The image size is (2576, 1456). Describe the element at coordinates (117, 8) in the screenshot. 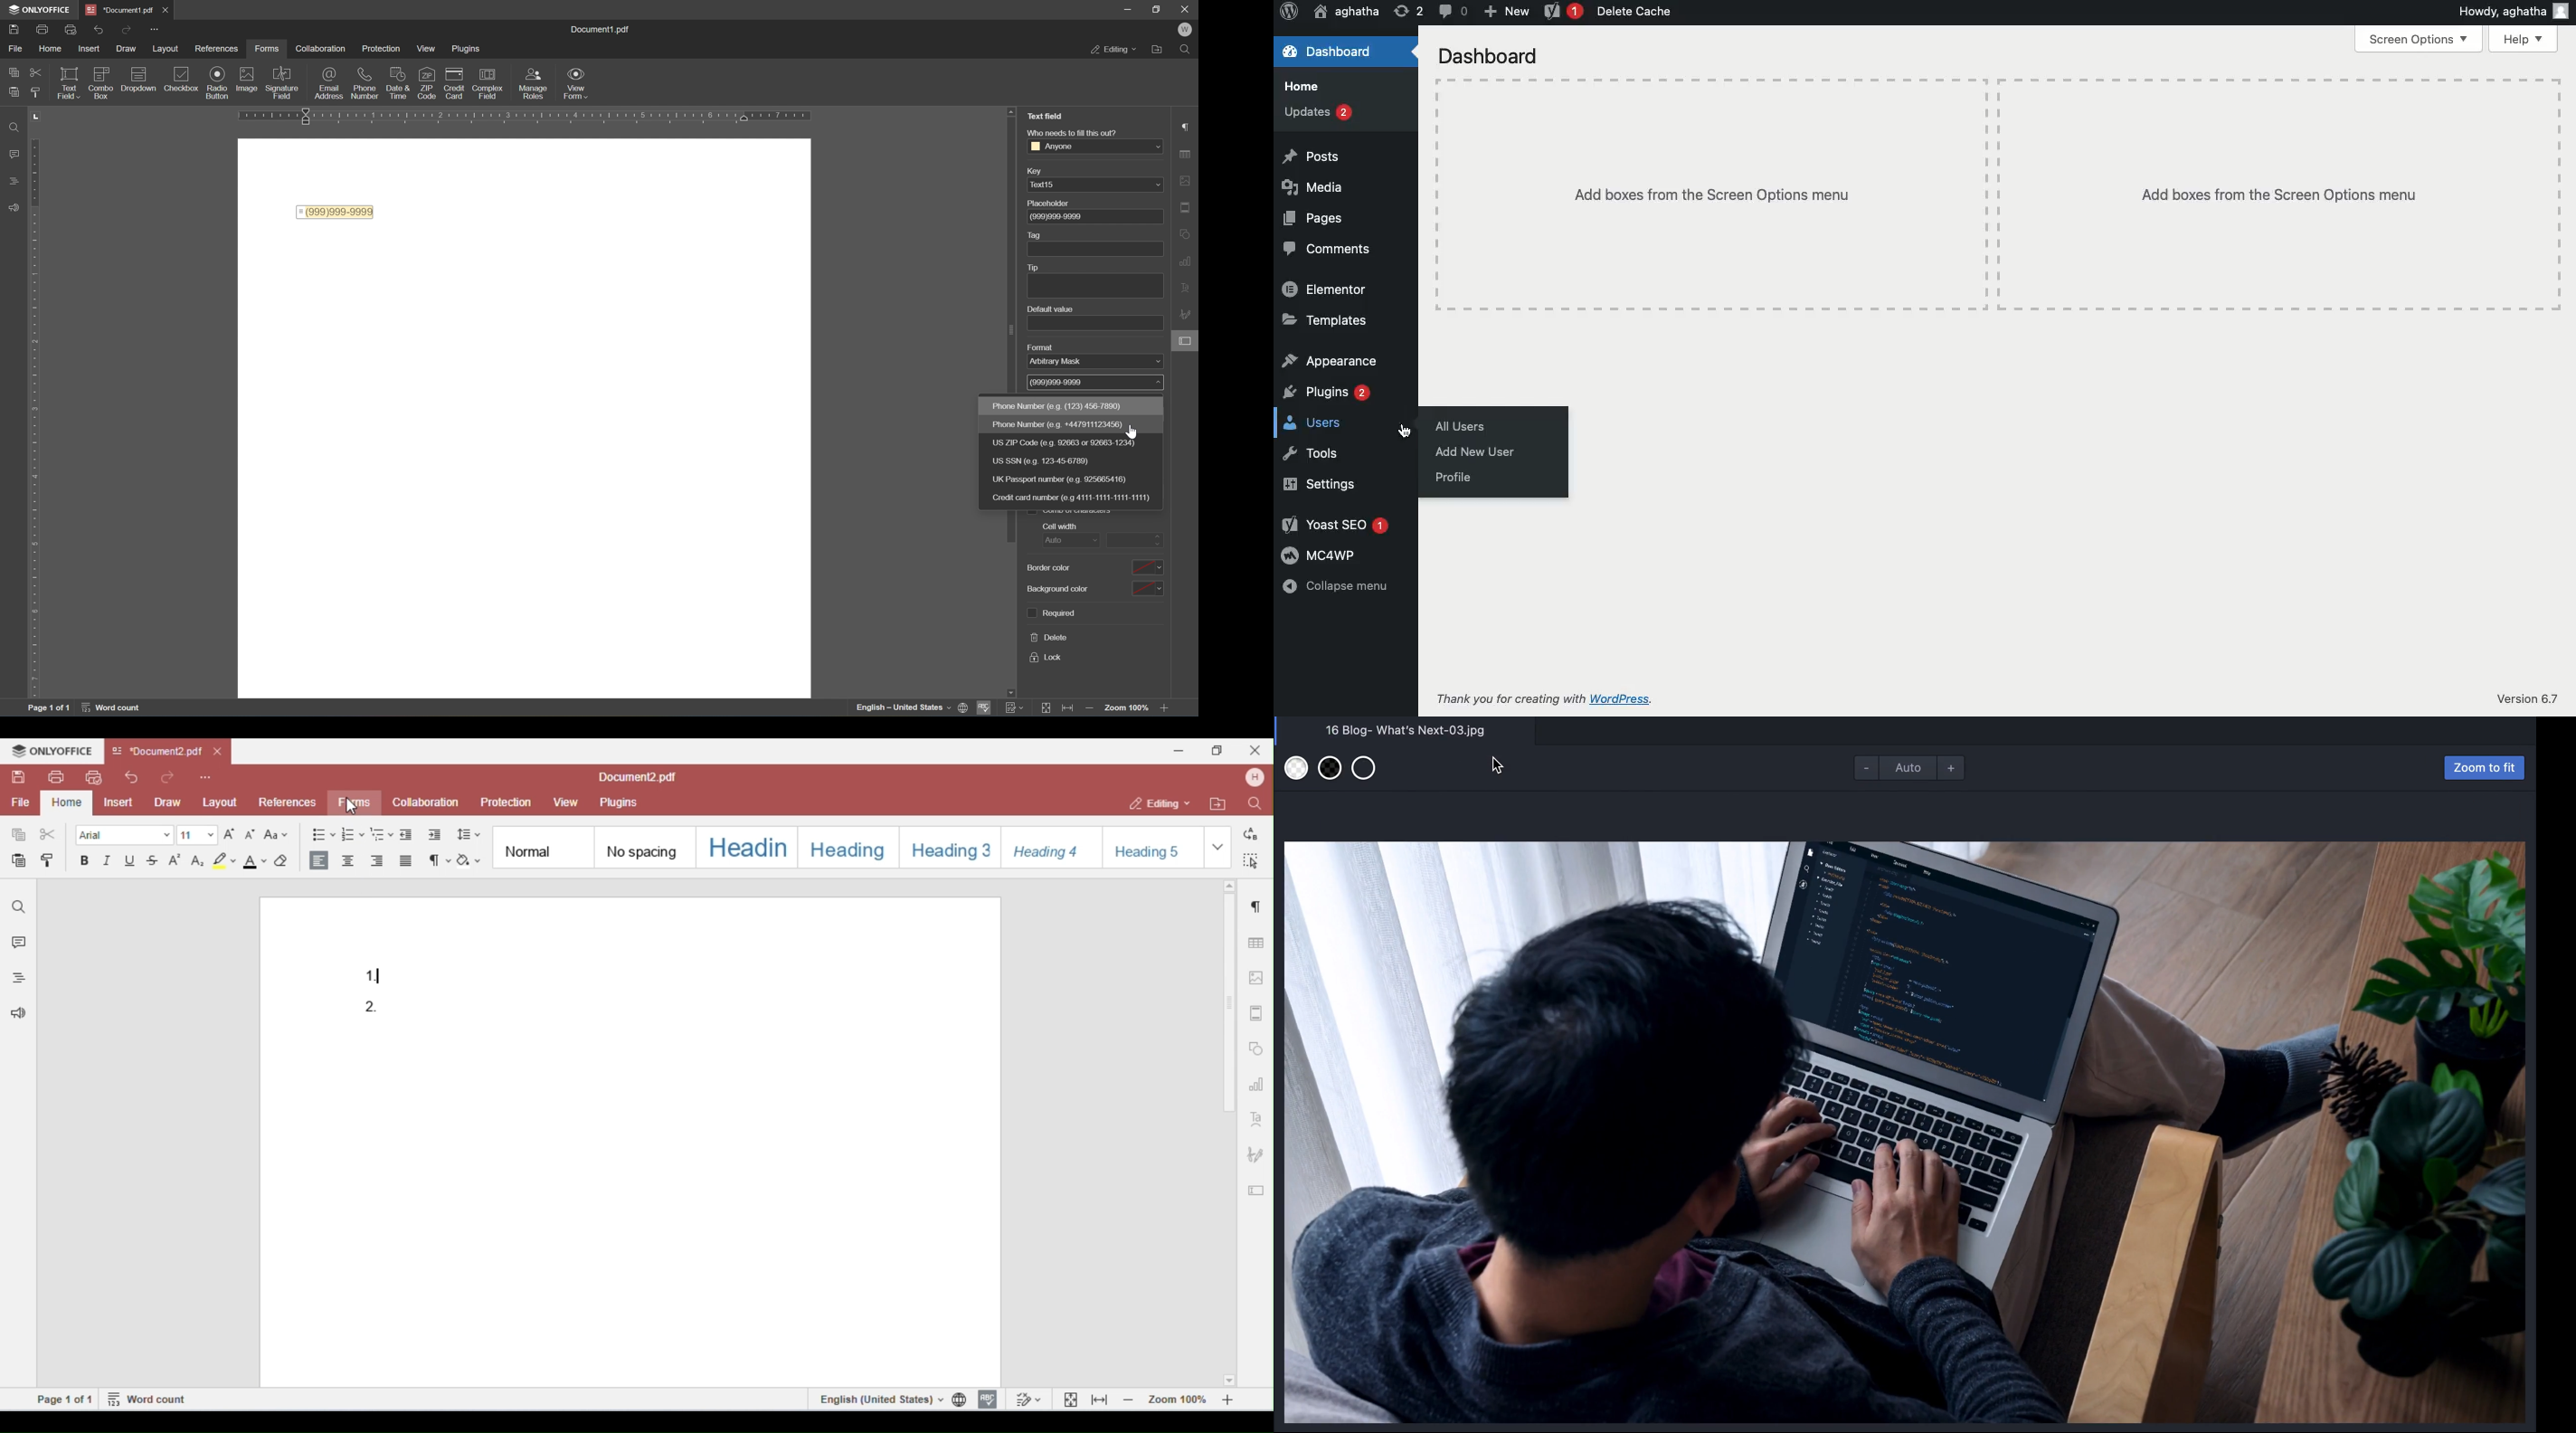

I see `document1.pdf` at that location.